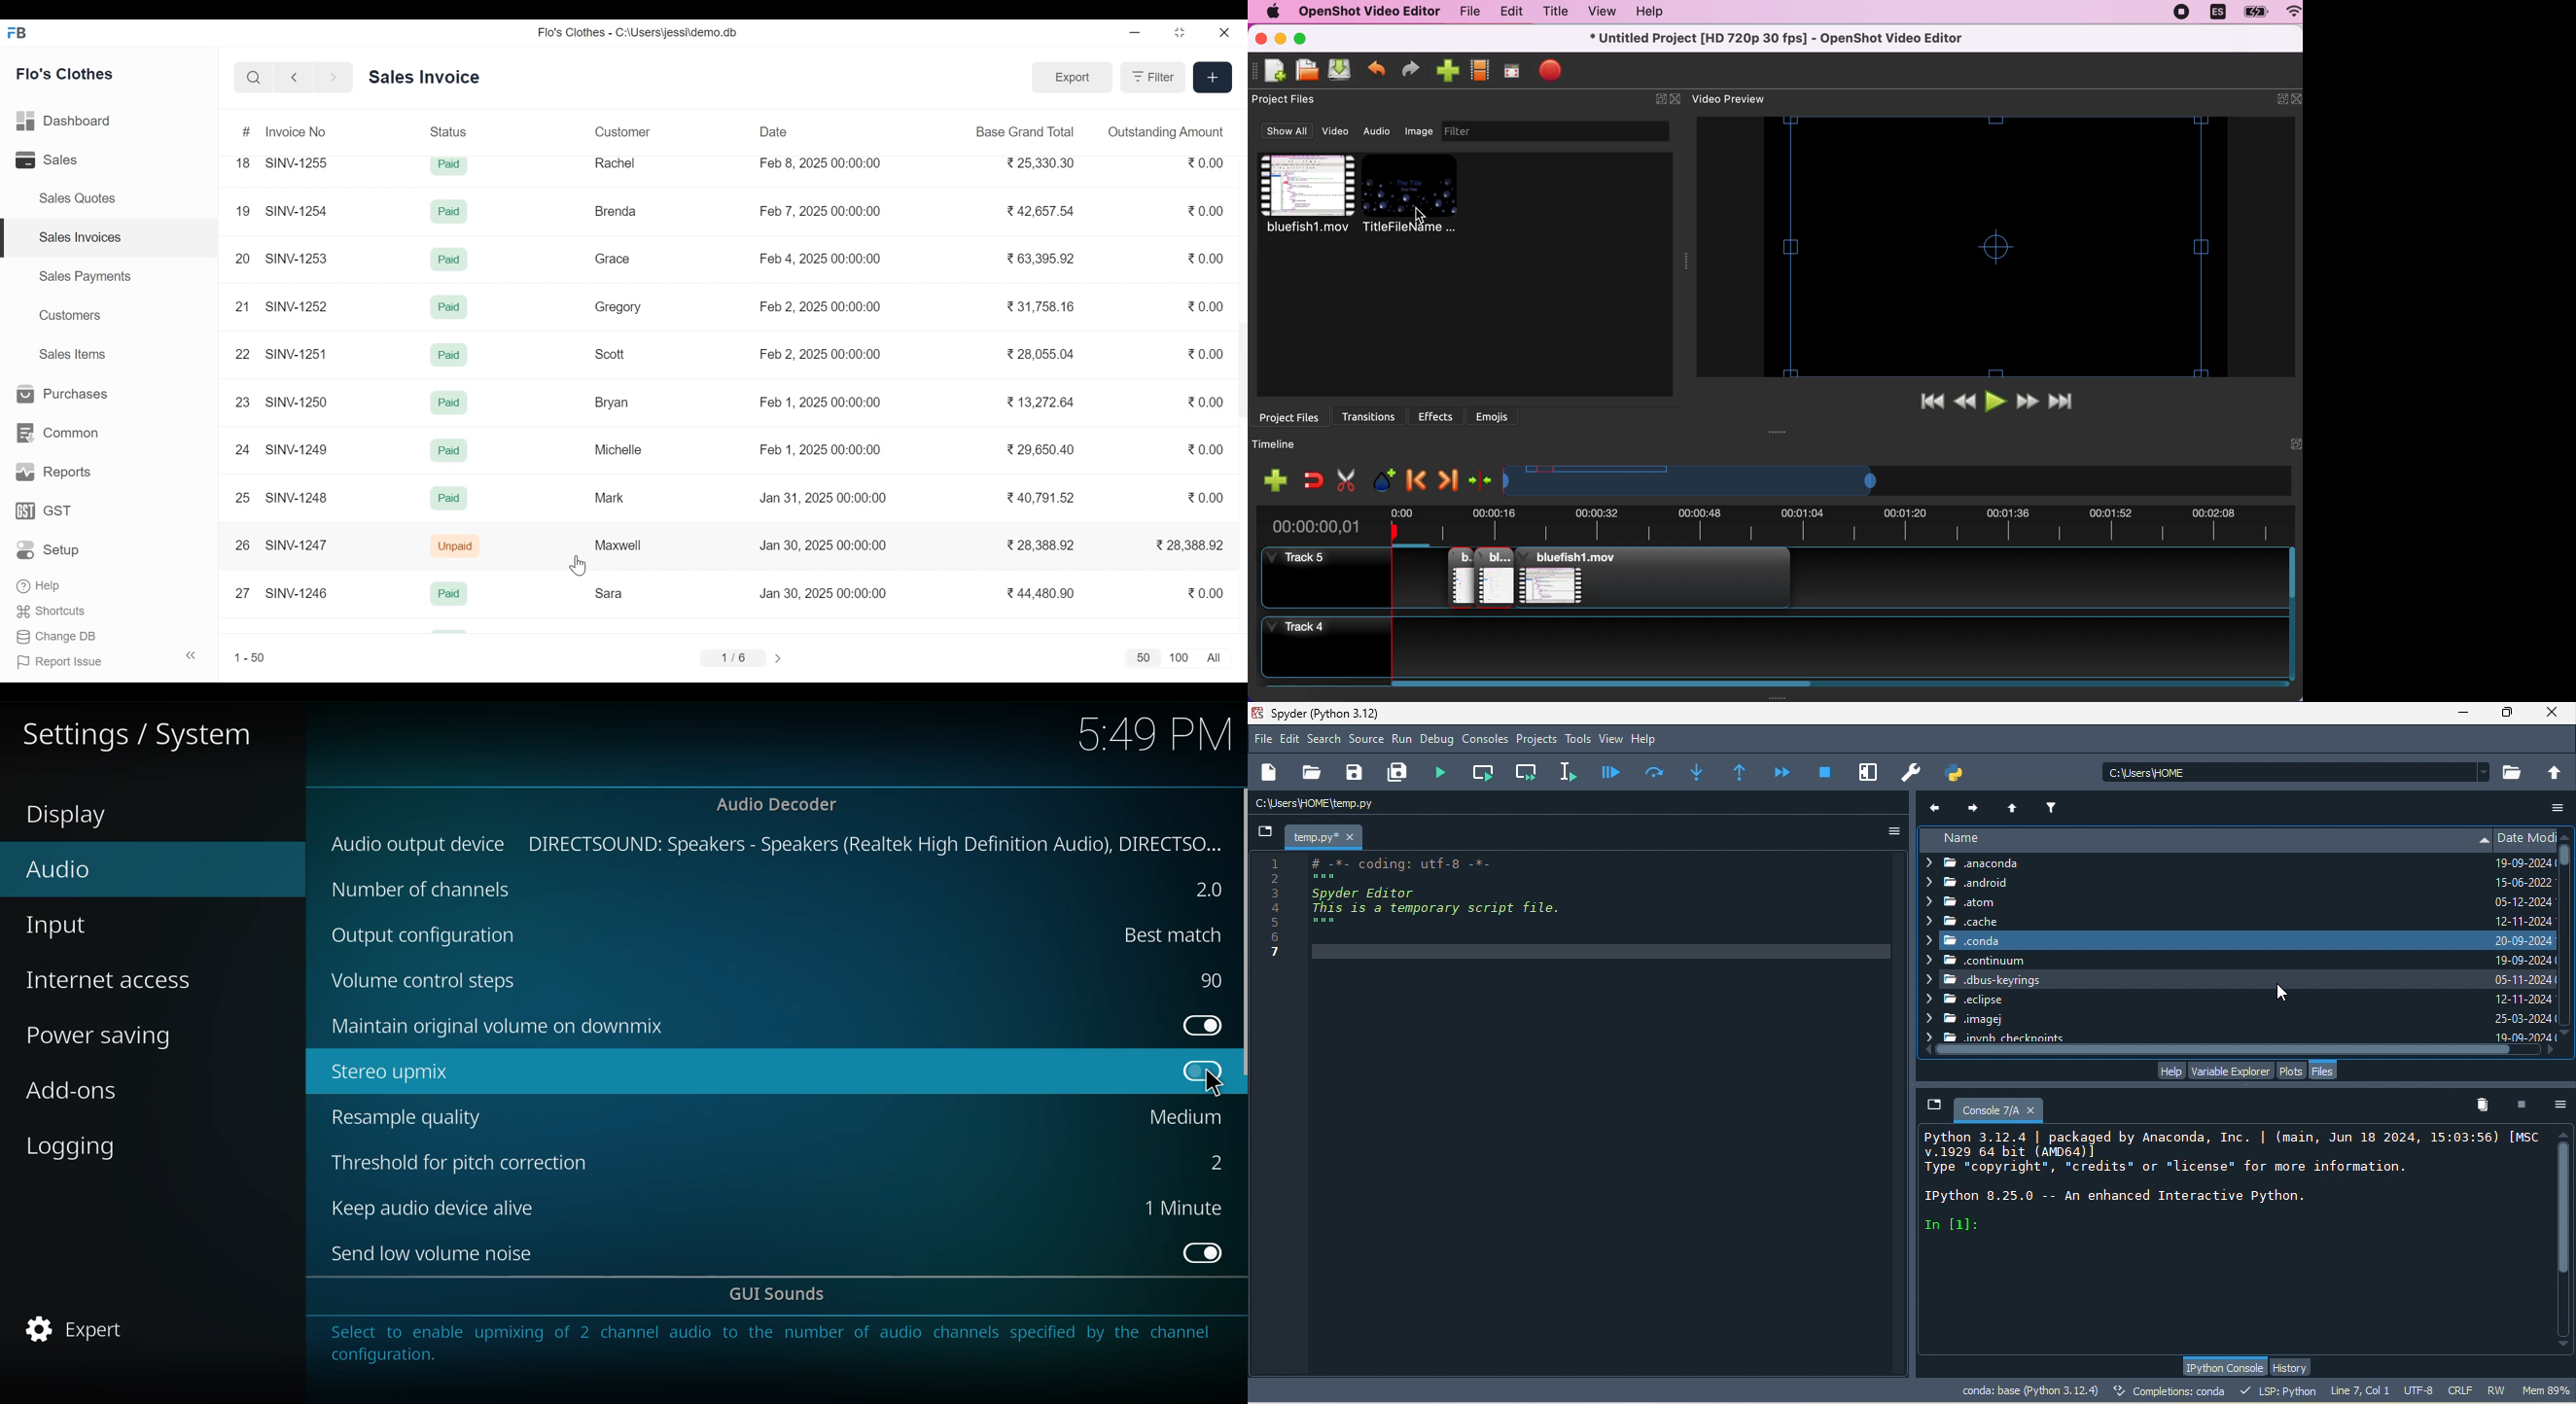 The width and height of the screenshot is (2576, 1428). I want to click on parent, so click(2016, 806).